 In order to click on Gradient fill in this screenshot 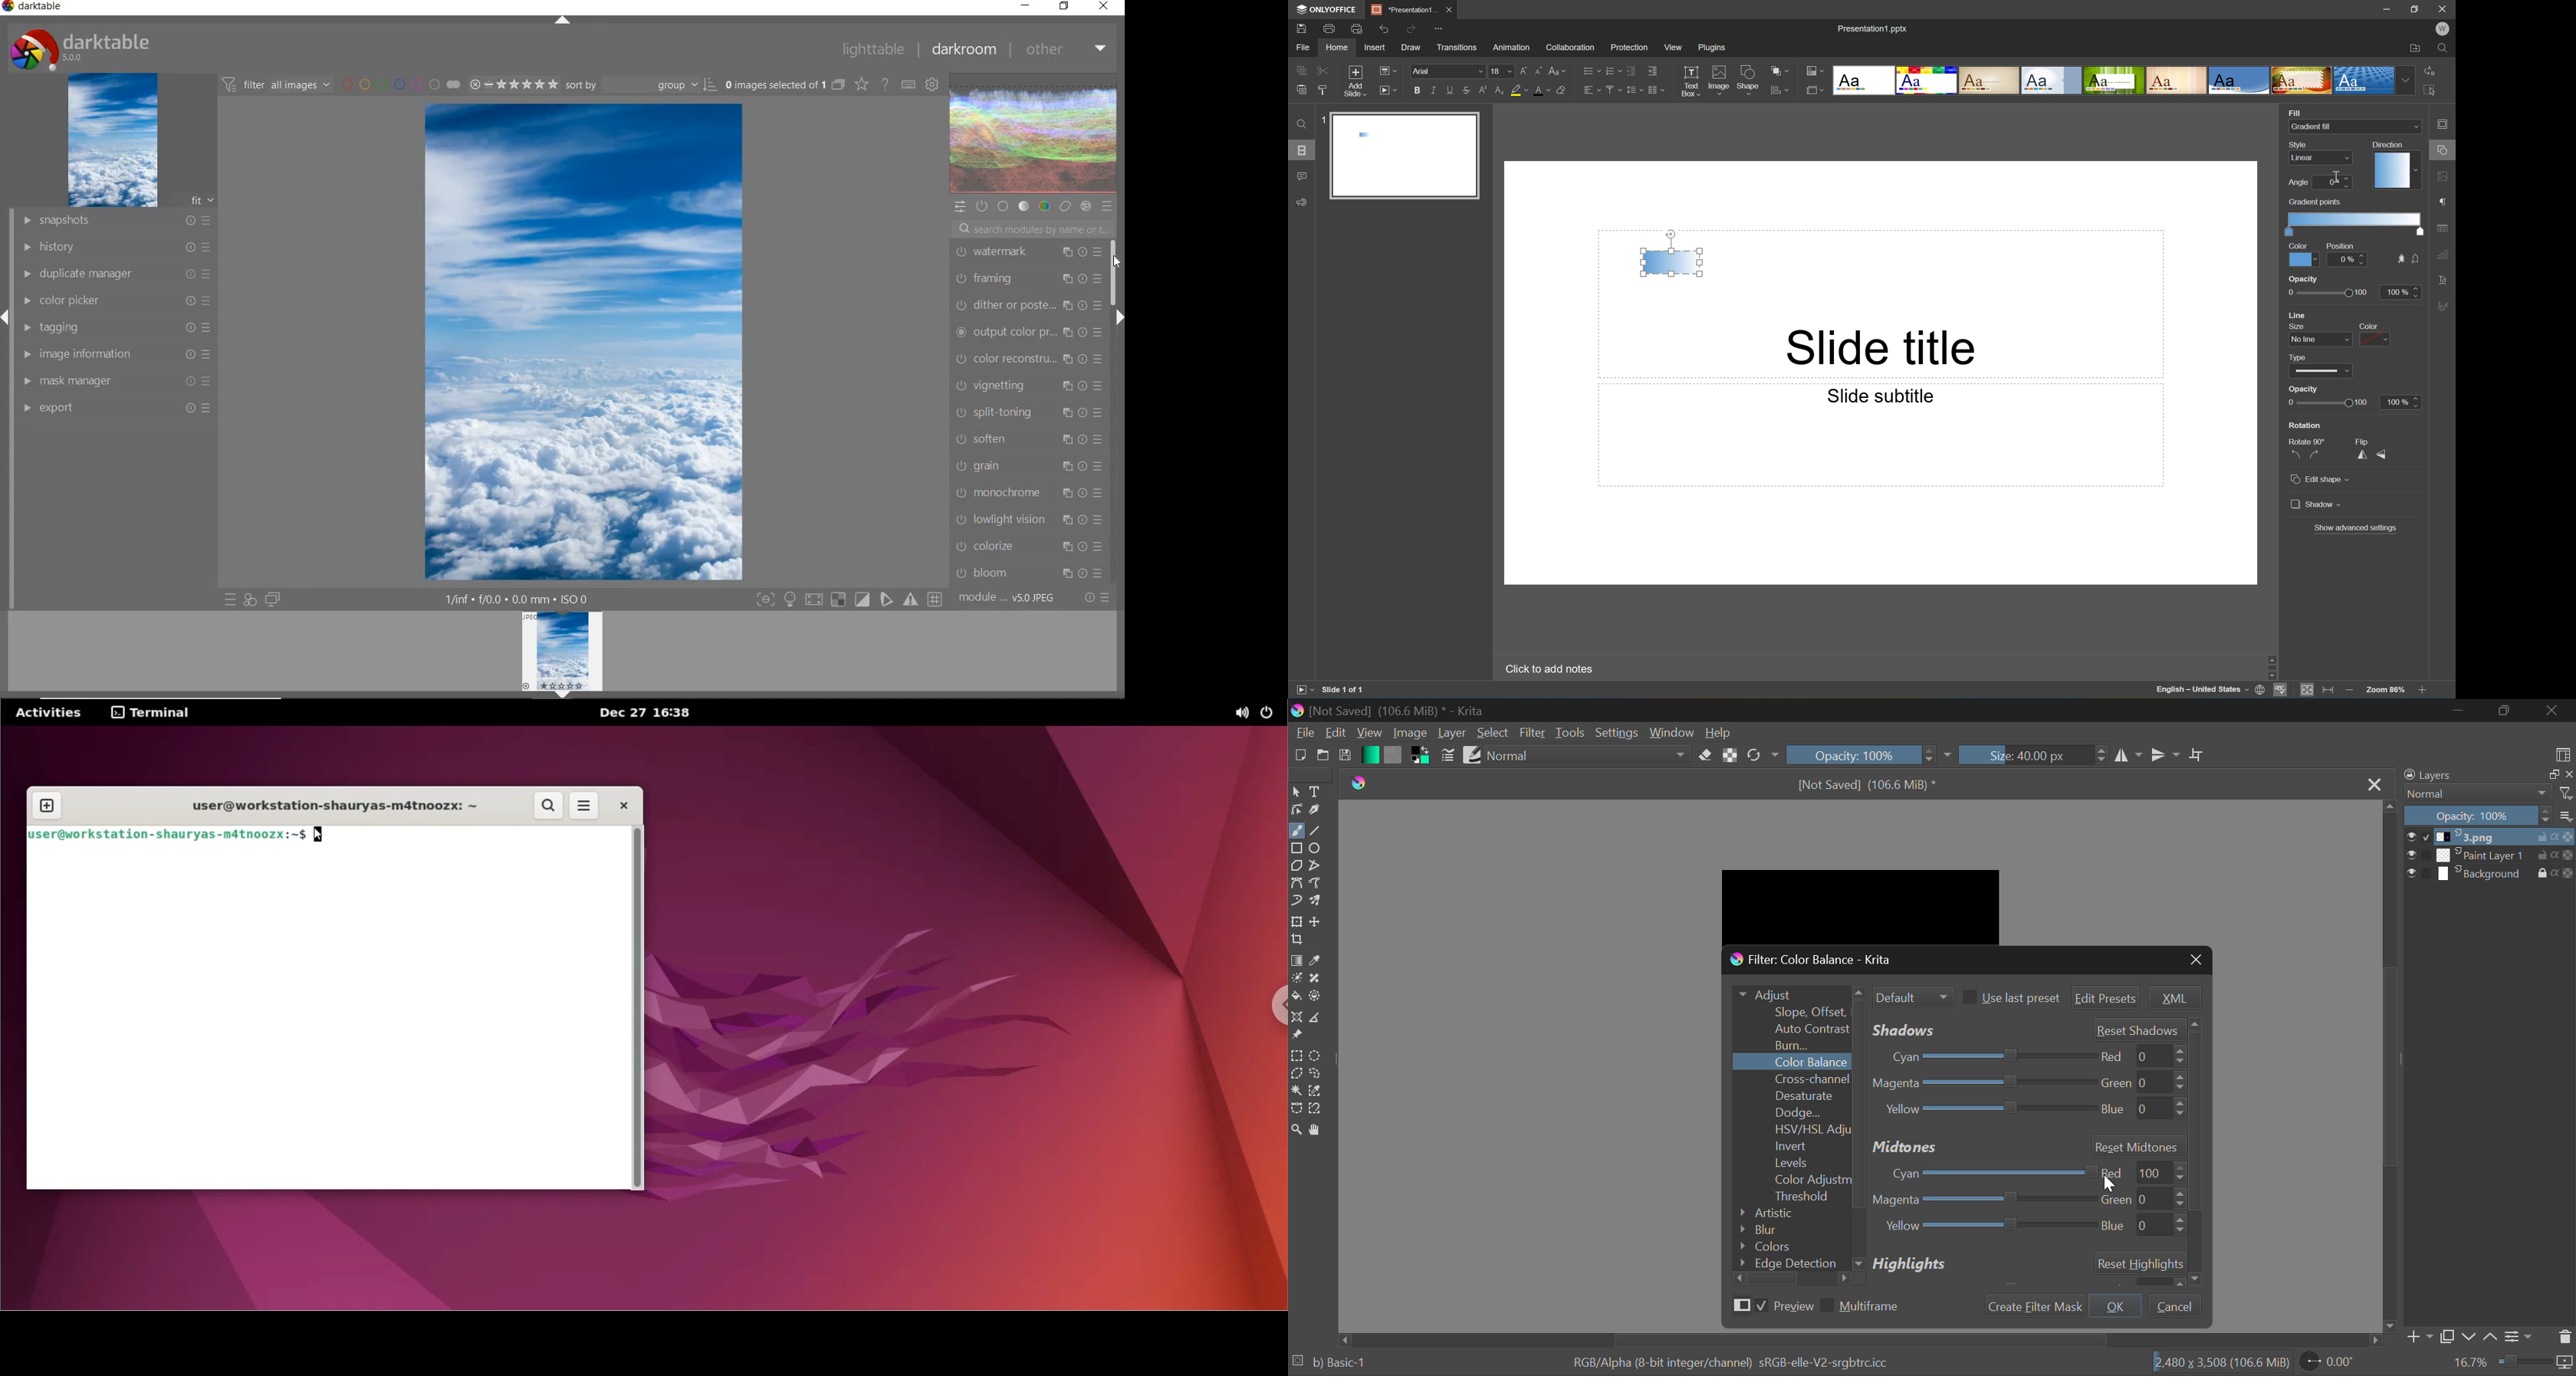, I will do `click(2314, 126)`.